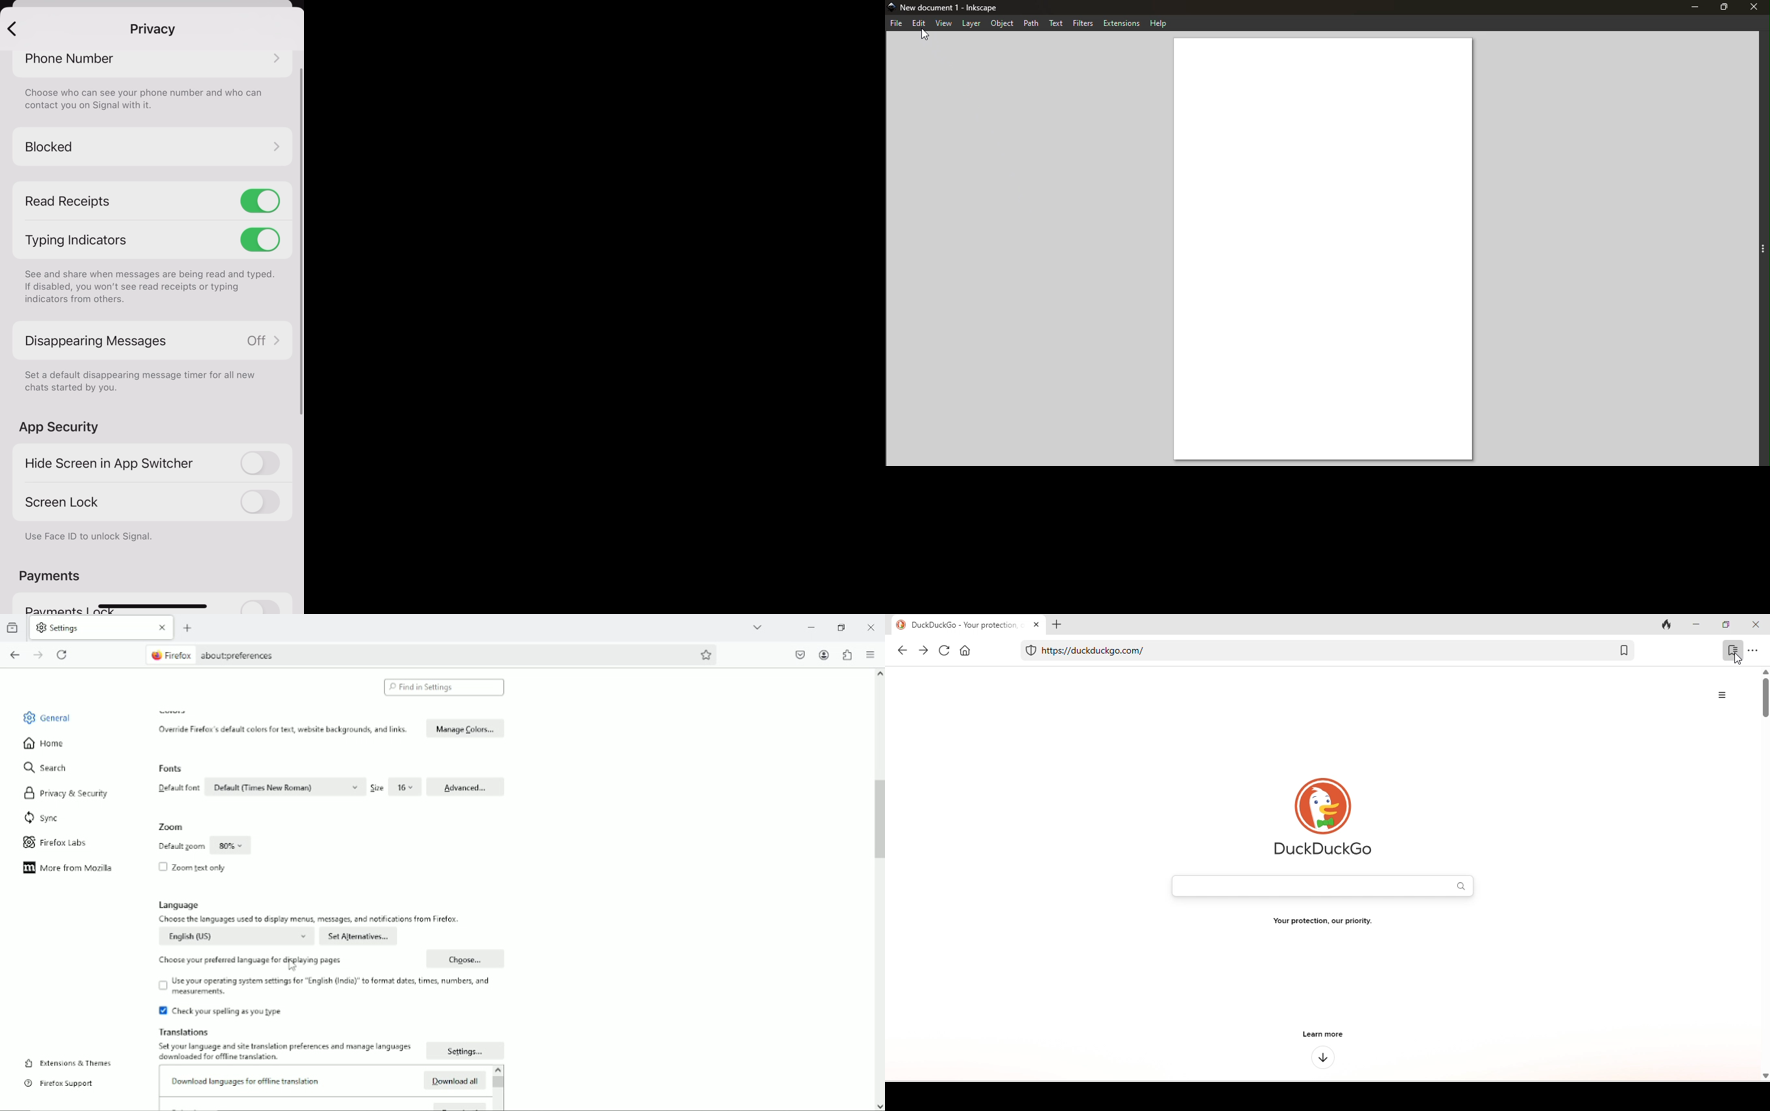 The image size is (1792, 1120). I want to click on read receipts enabled, so click(151, 202).